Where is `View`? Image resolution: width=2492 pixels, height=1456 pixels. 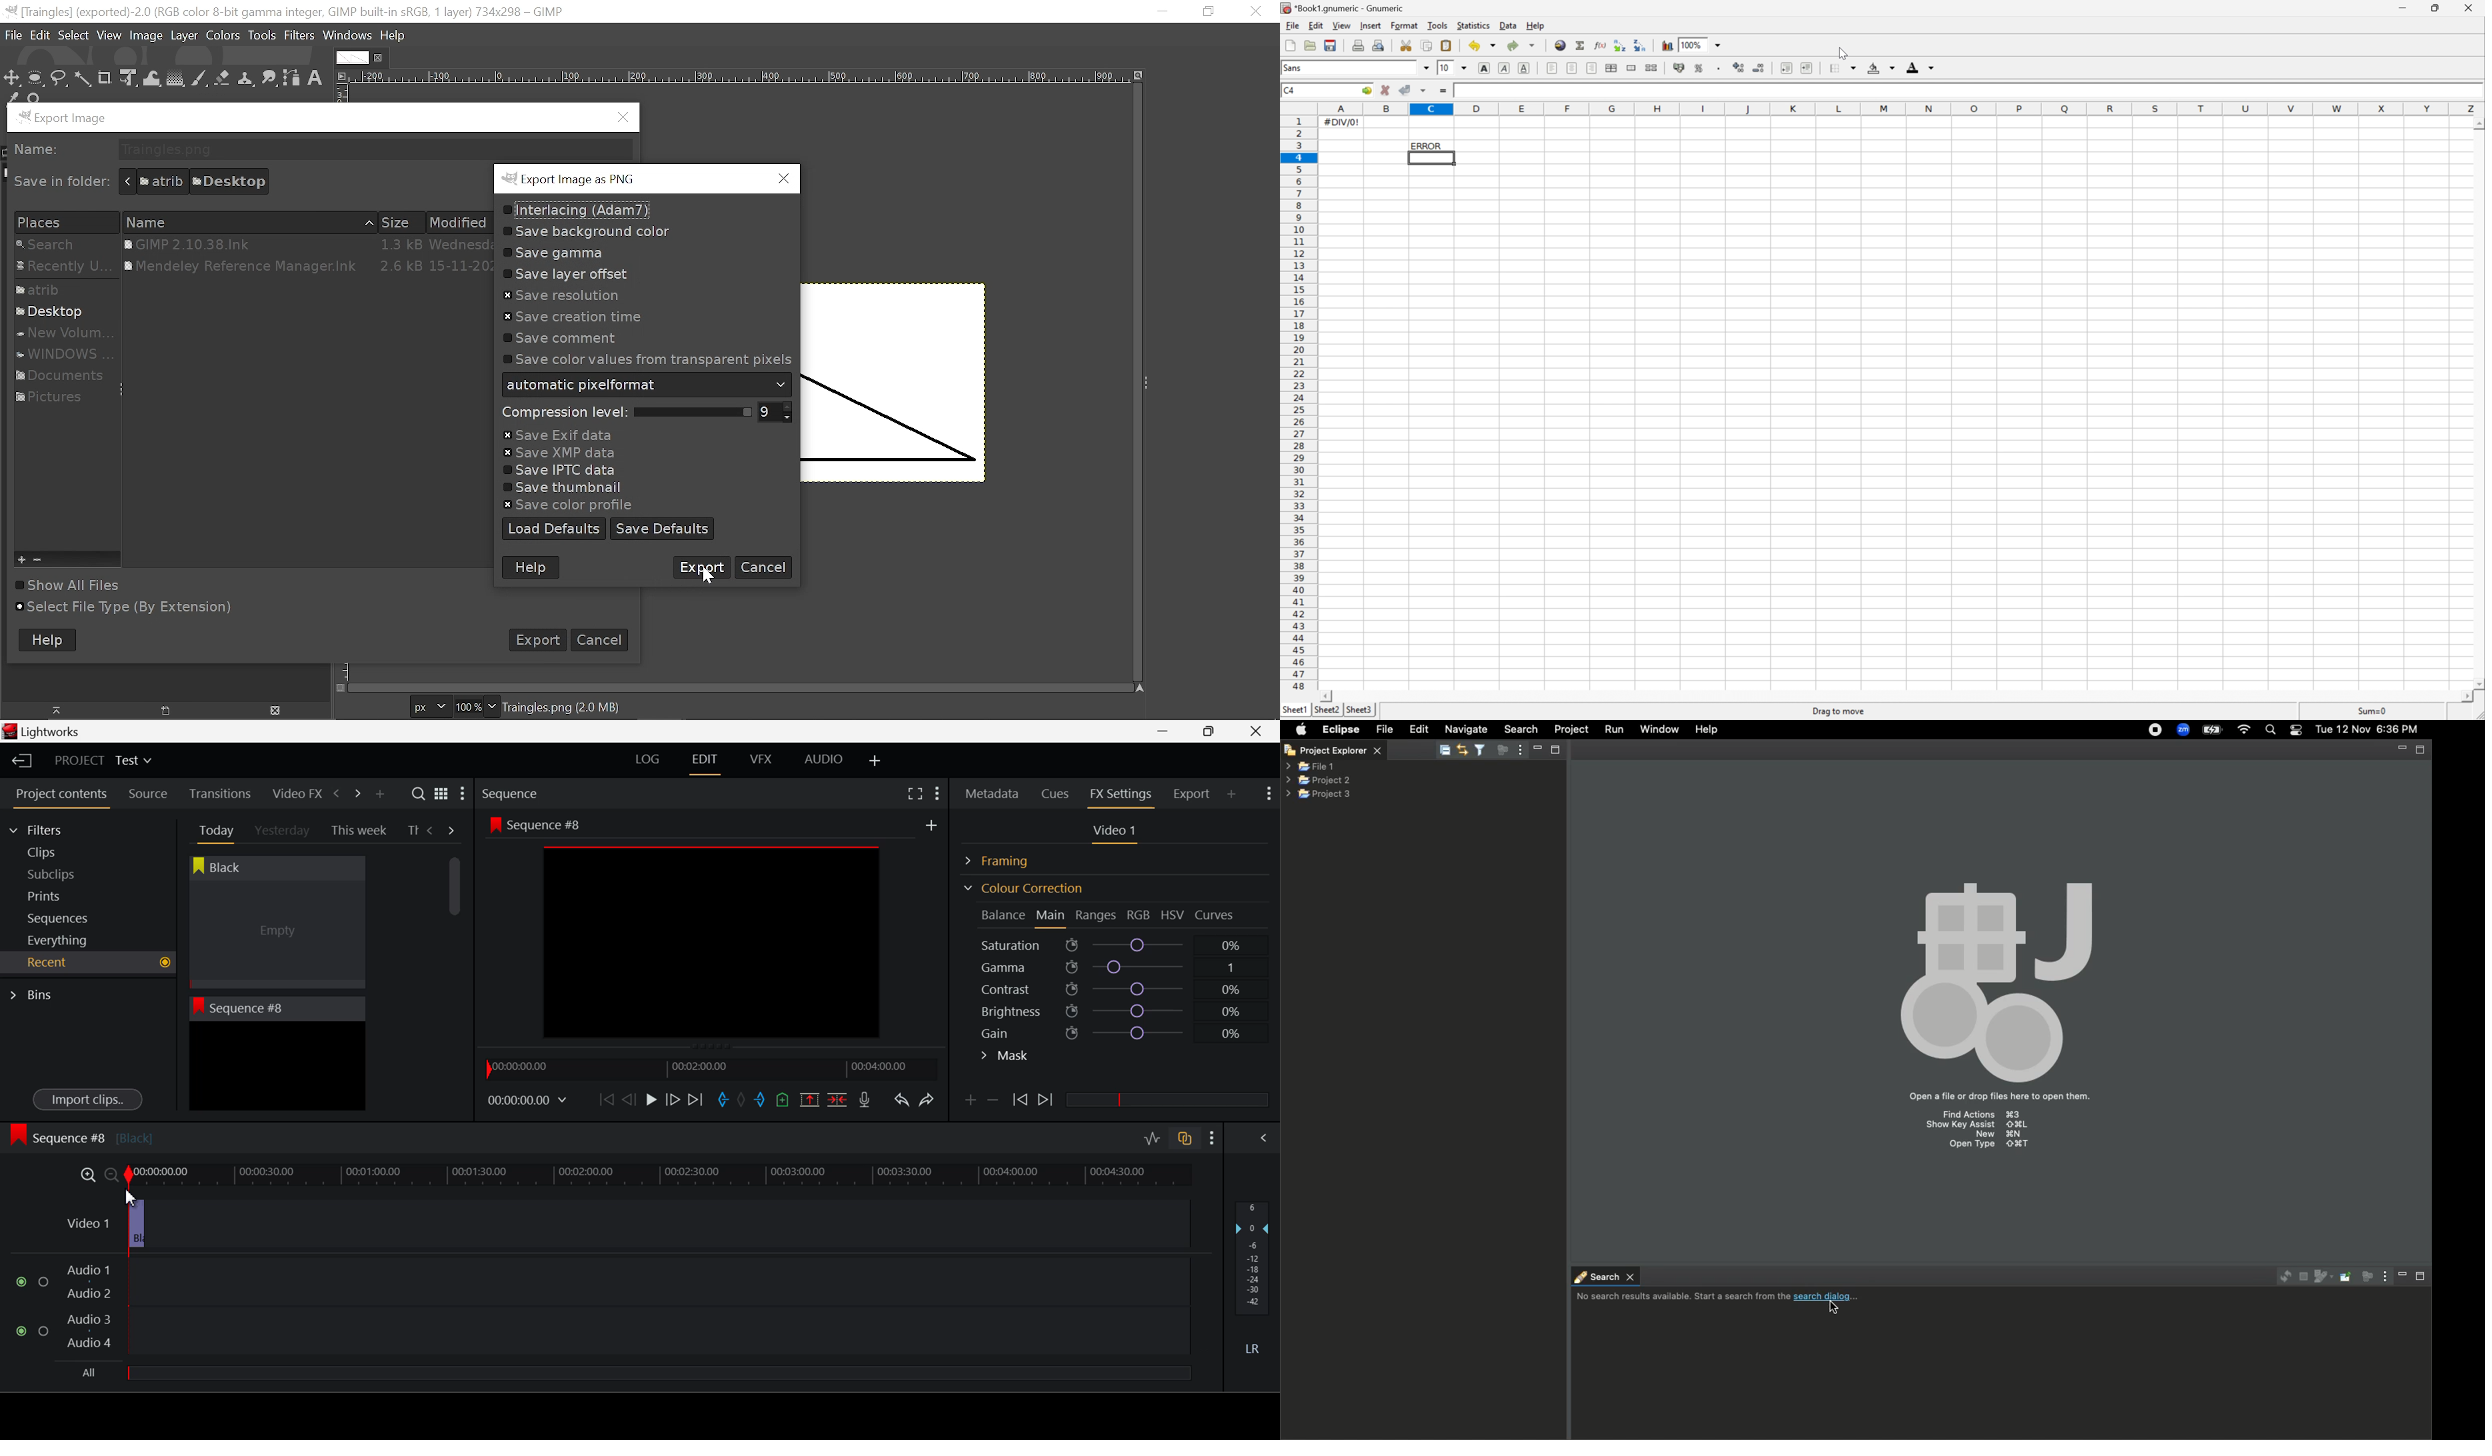
View is located at coordinates (1342, 25).